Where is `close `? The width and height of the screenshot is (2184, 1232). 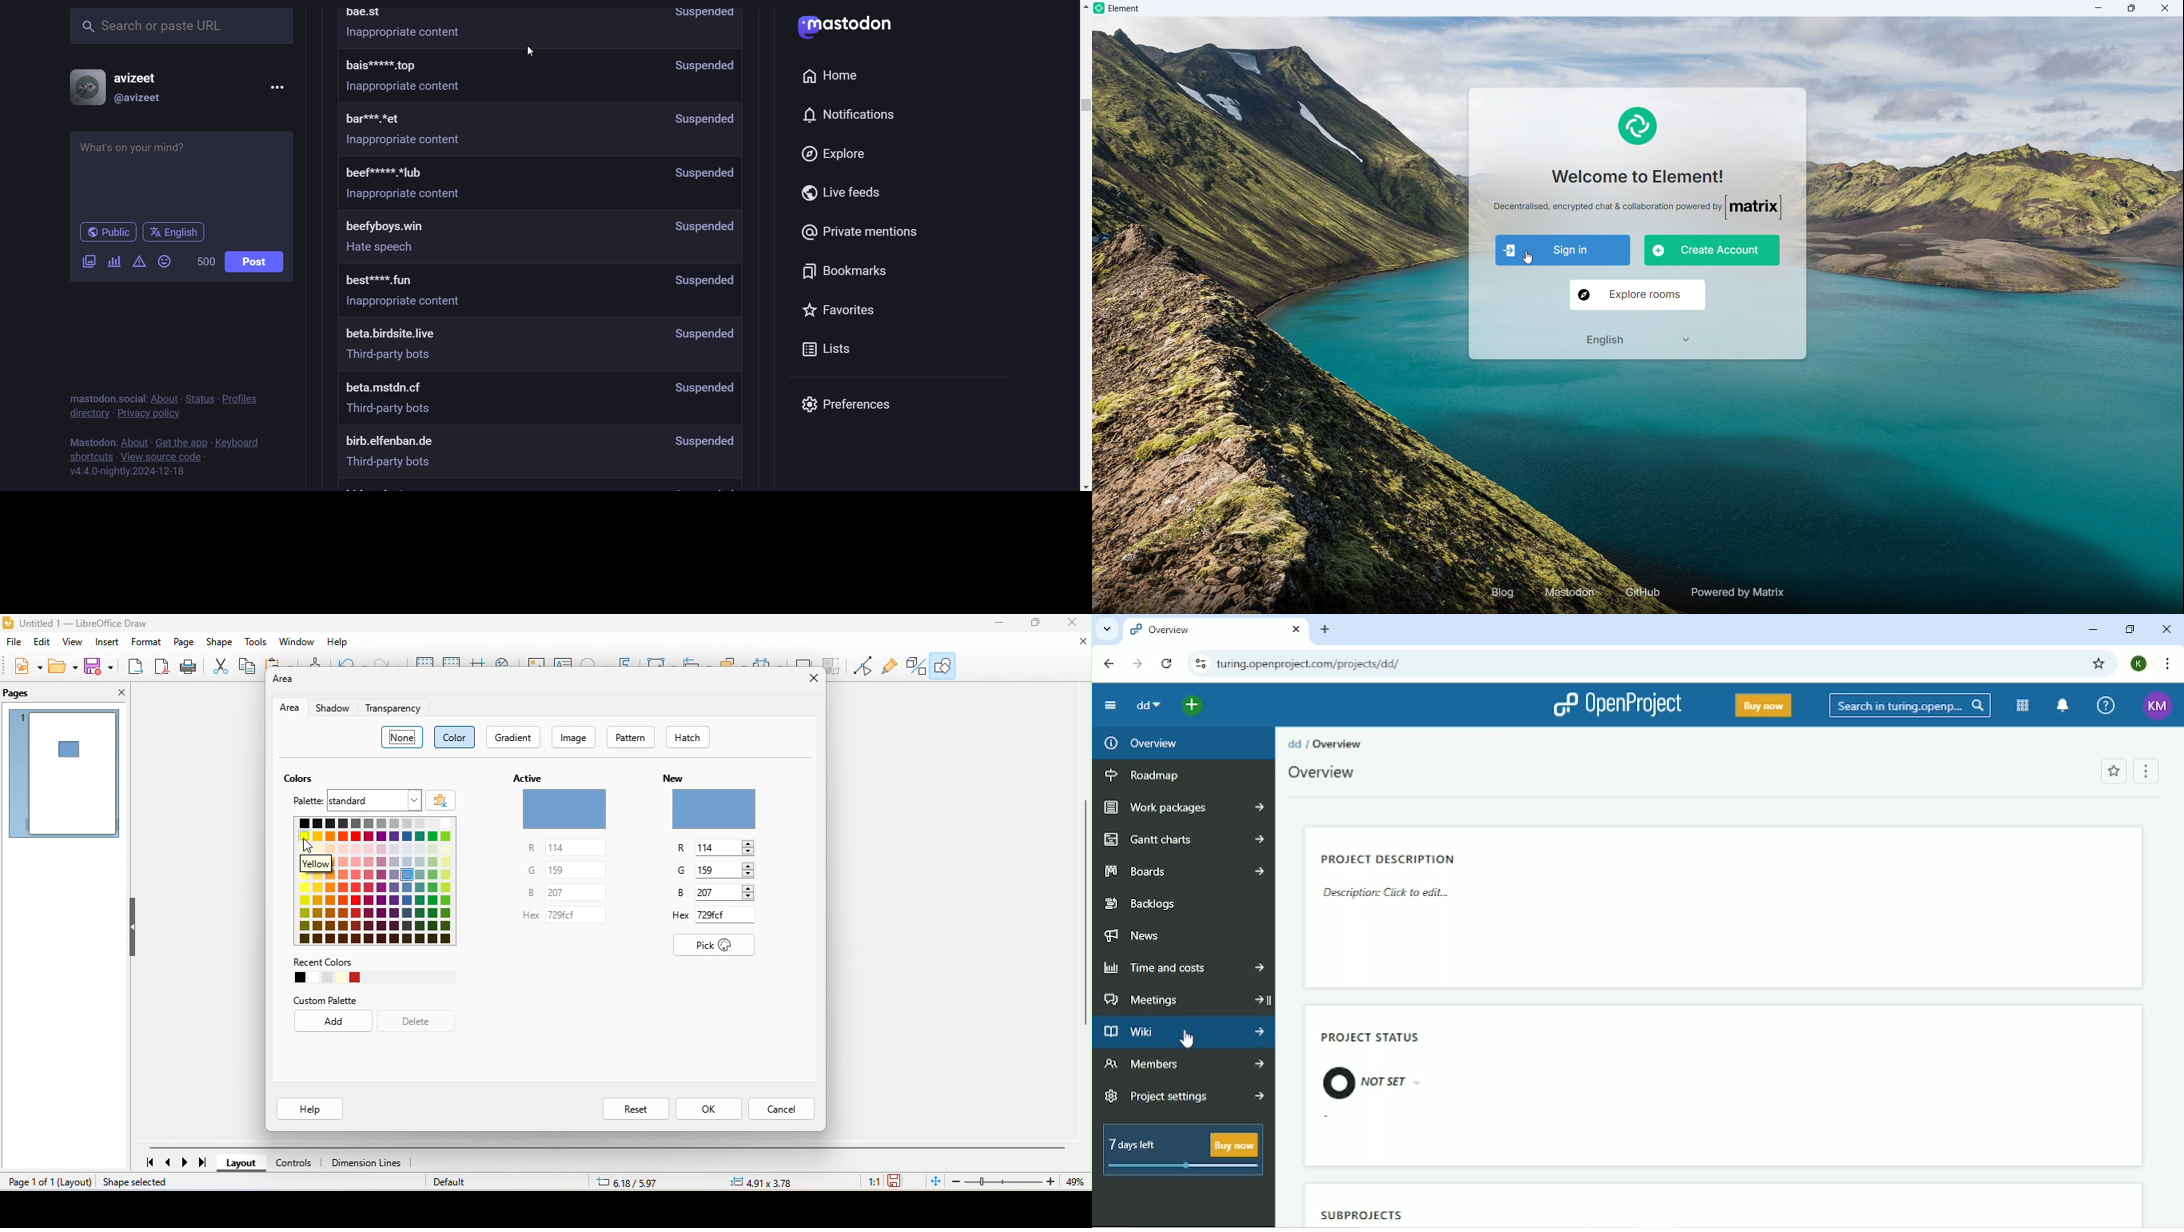 close  is located at coordinates (2165, 8).